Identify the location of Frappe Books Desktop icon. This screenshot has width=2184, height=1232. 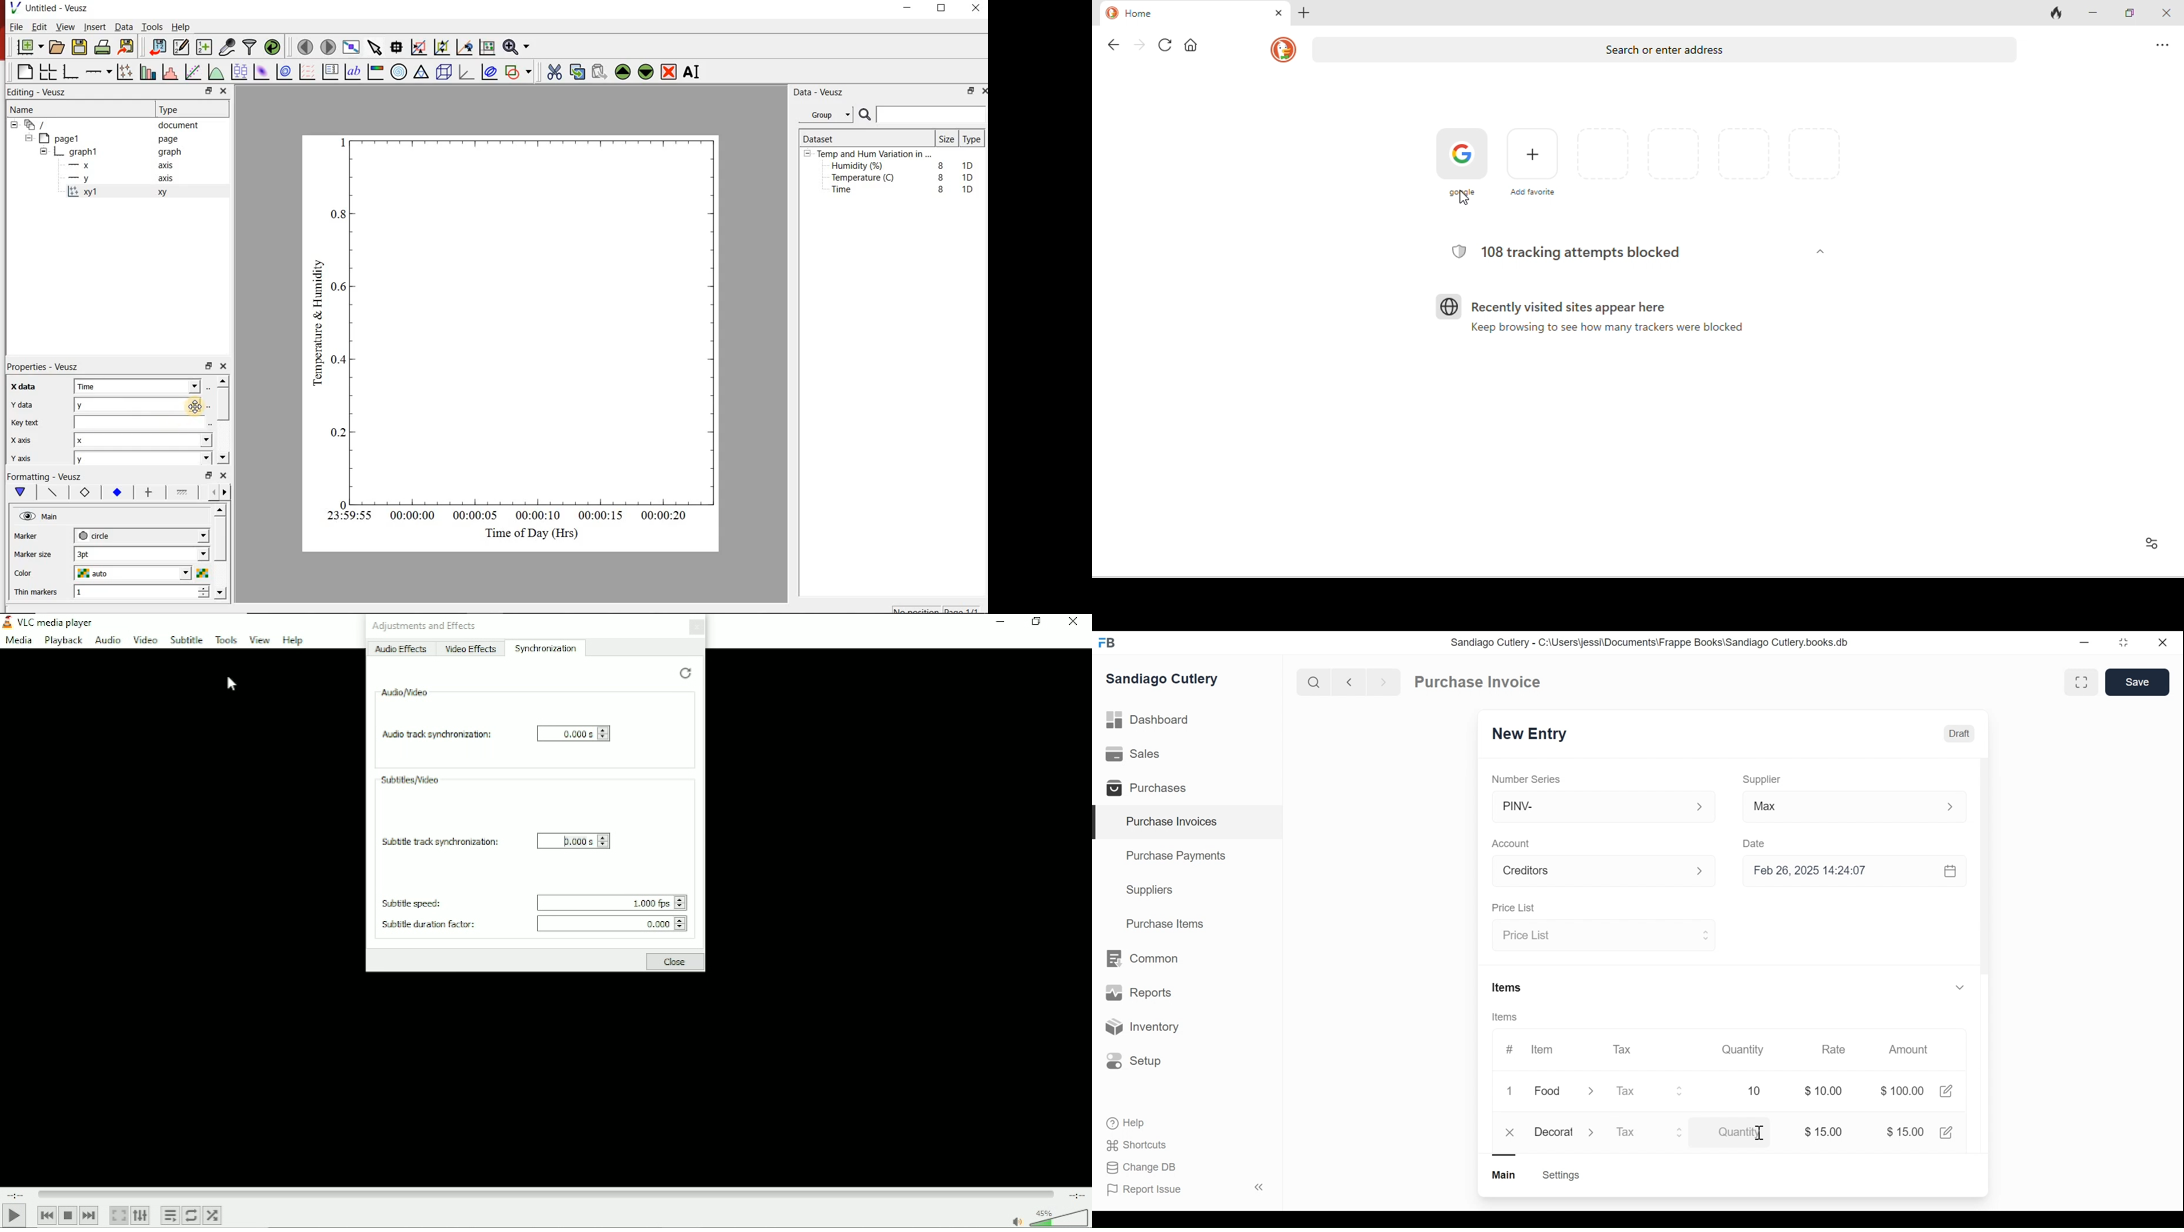
(1111, 644).